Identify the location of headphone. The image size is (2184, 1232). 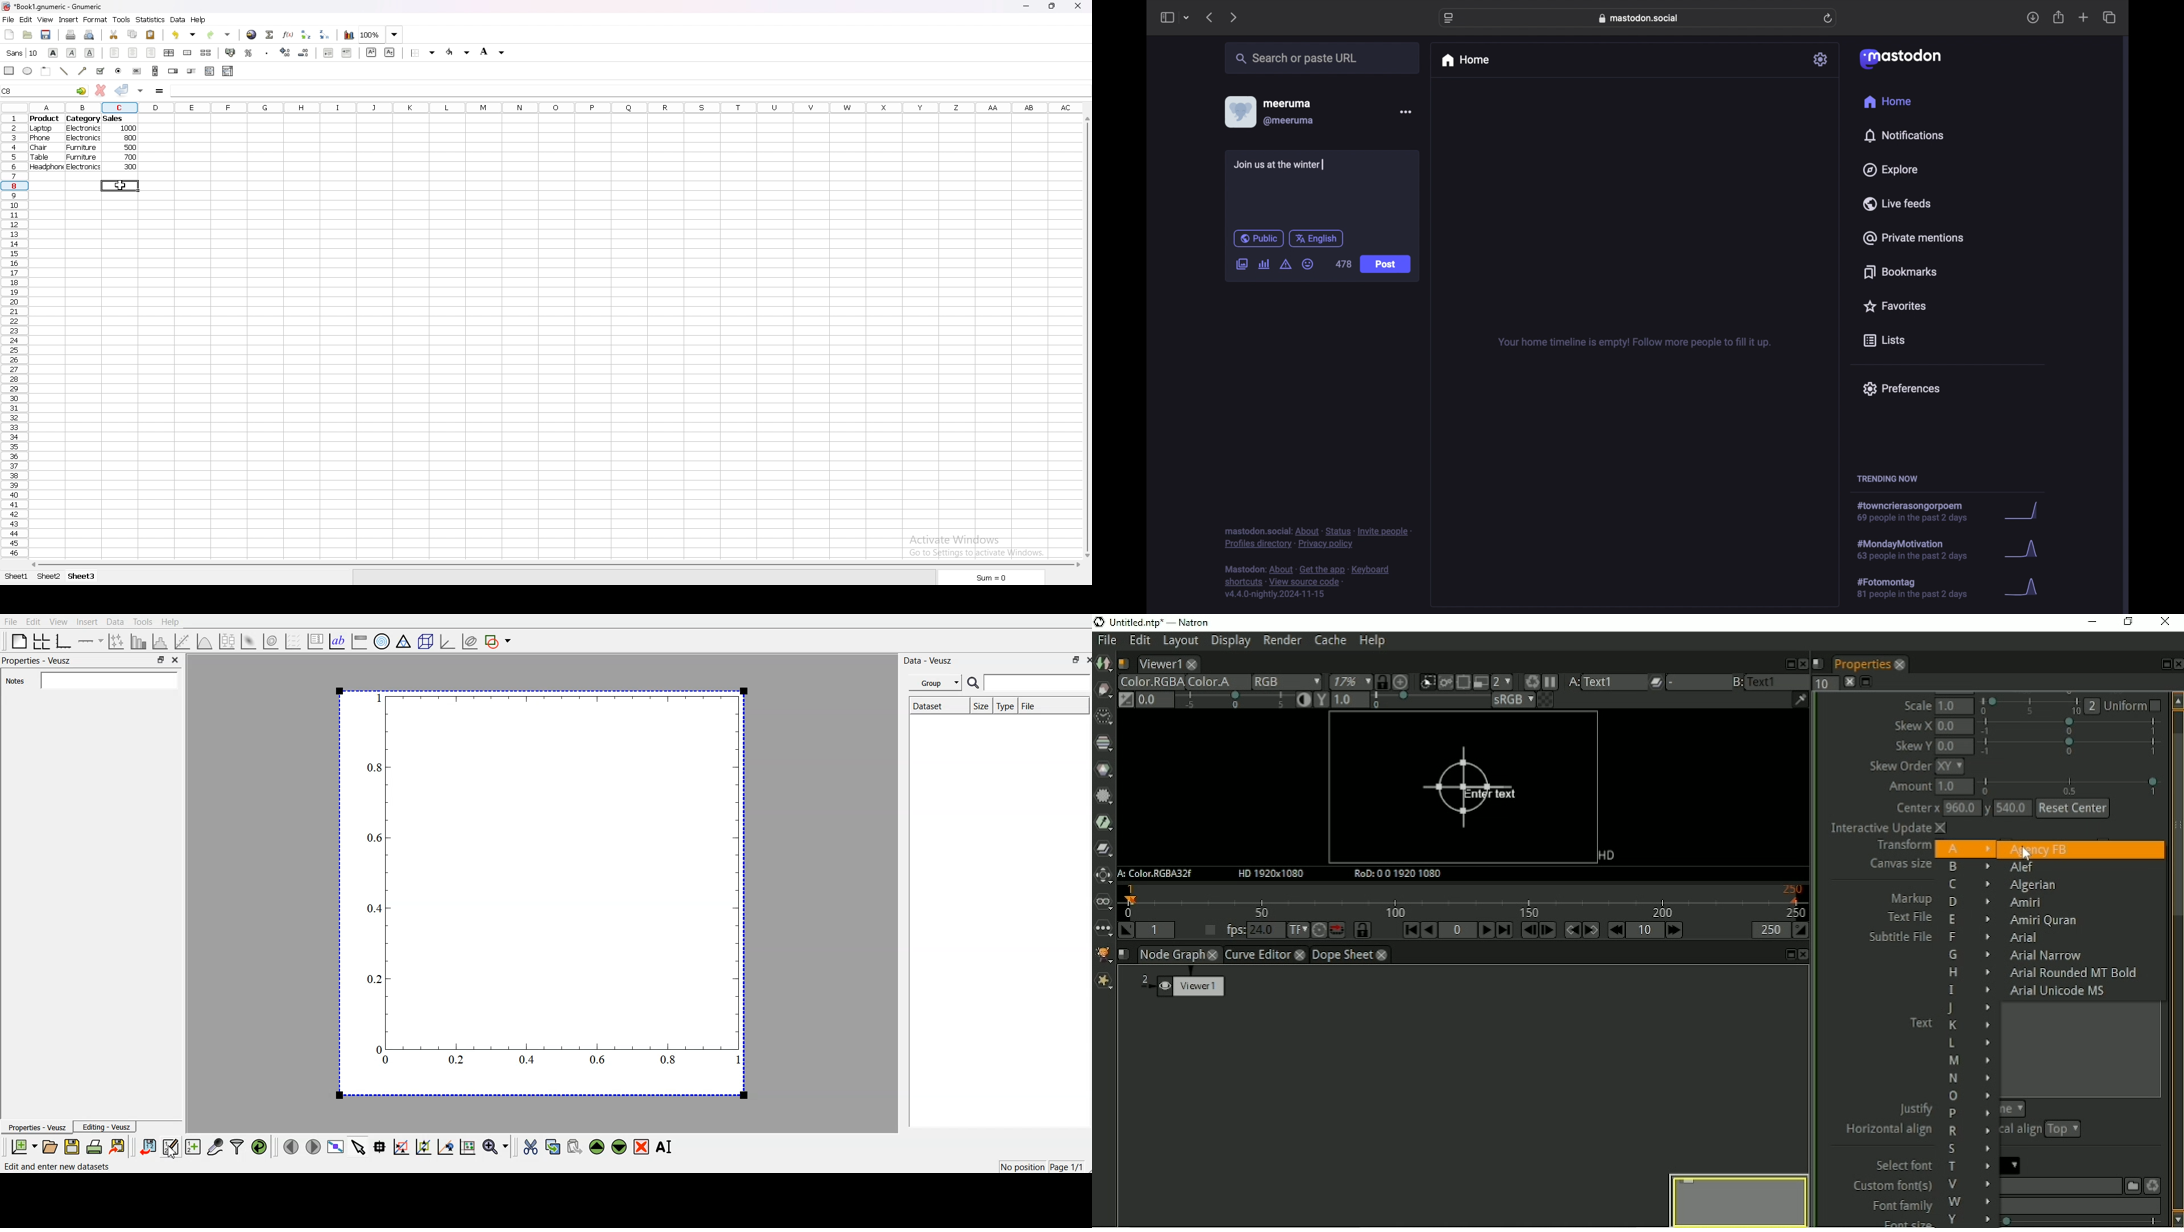
(47, 168).